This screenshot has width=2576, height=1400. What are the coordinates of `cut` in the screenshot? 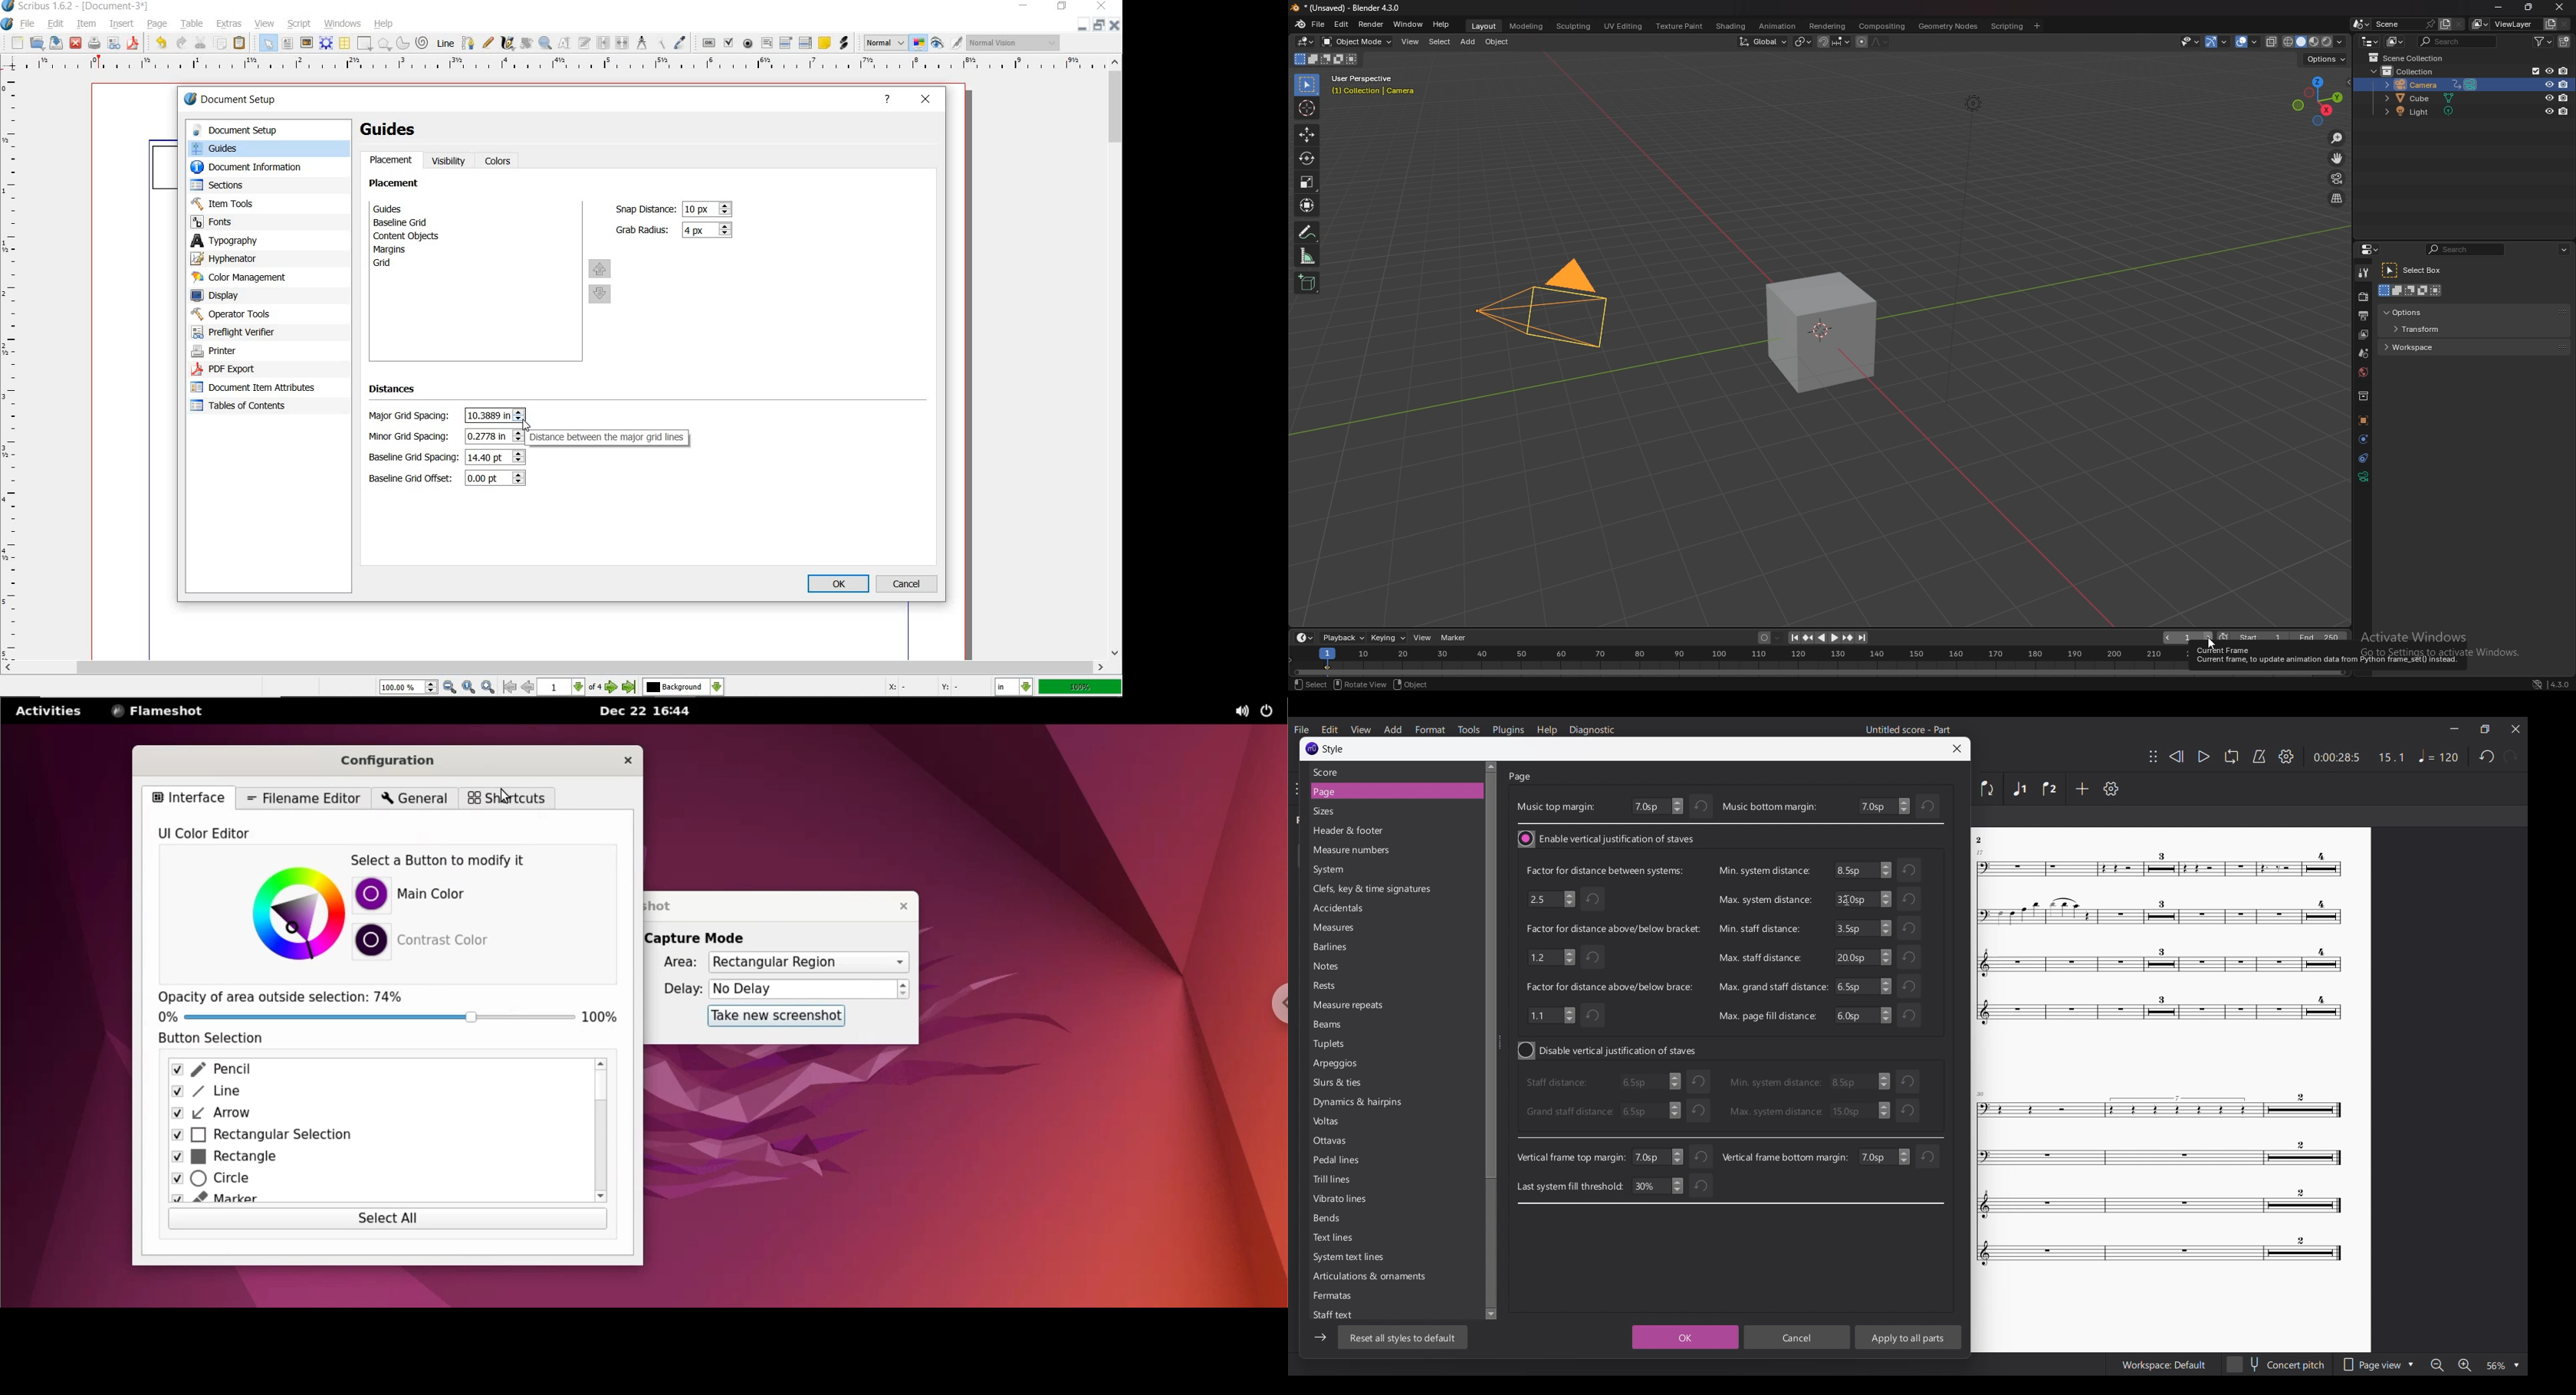 It's located at (200, 43).